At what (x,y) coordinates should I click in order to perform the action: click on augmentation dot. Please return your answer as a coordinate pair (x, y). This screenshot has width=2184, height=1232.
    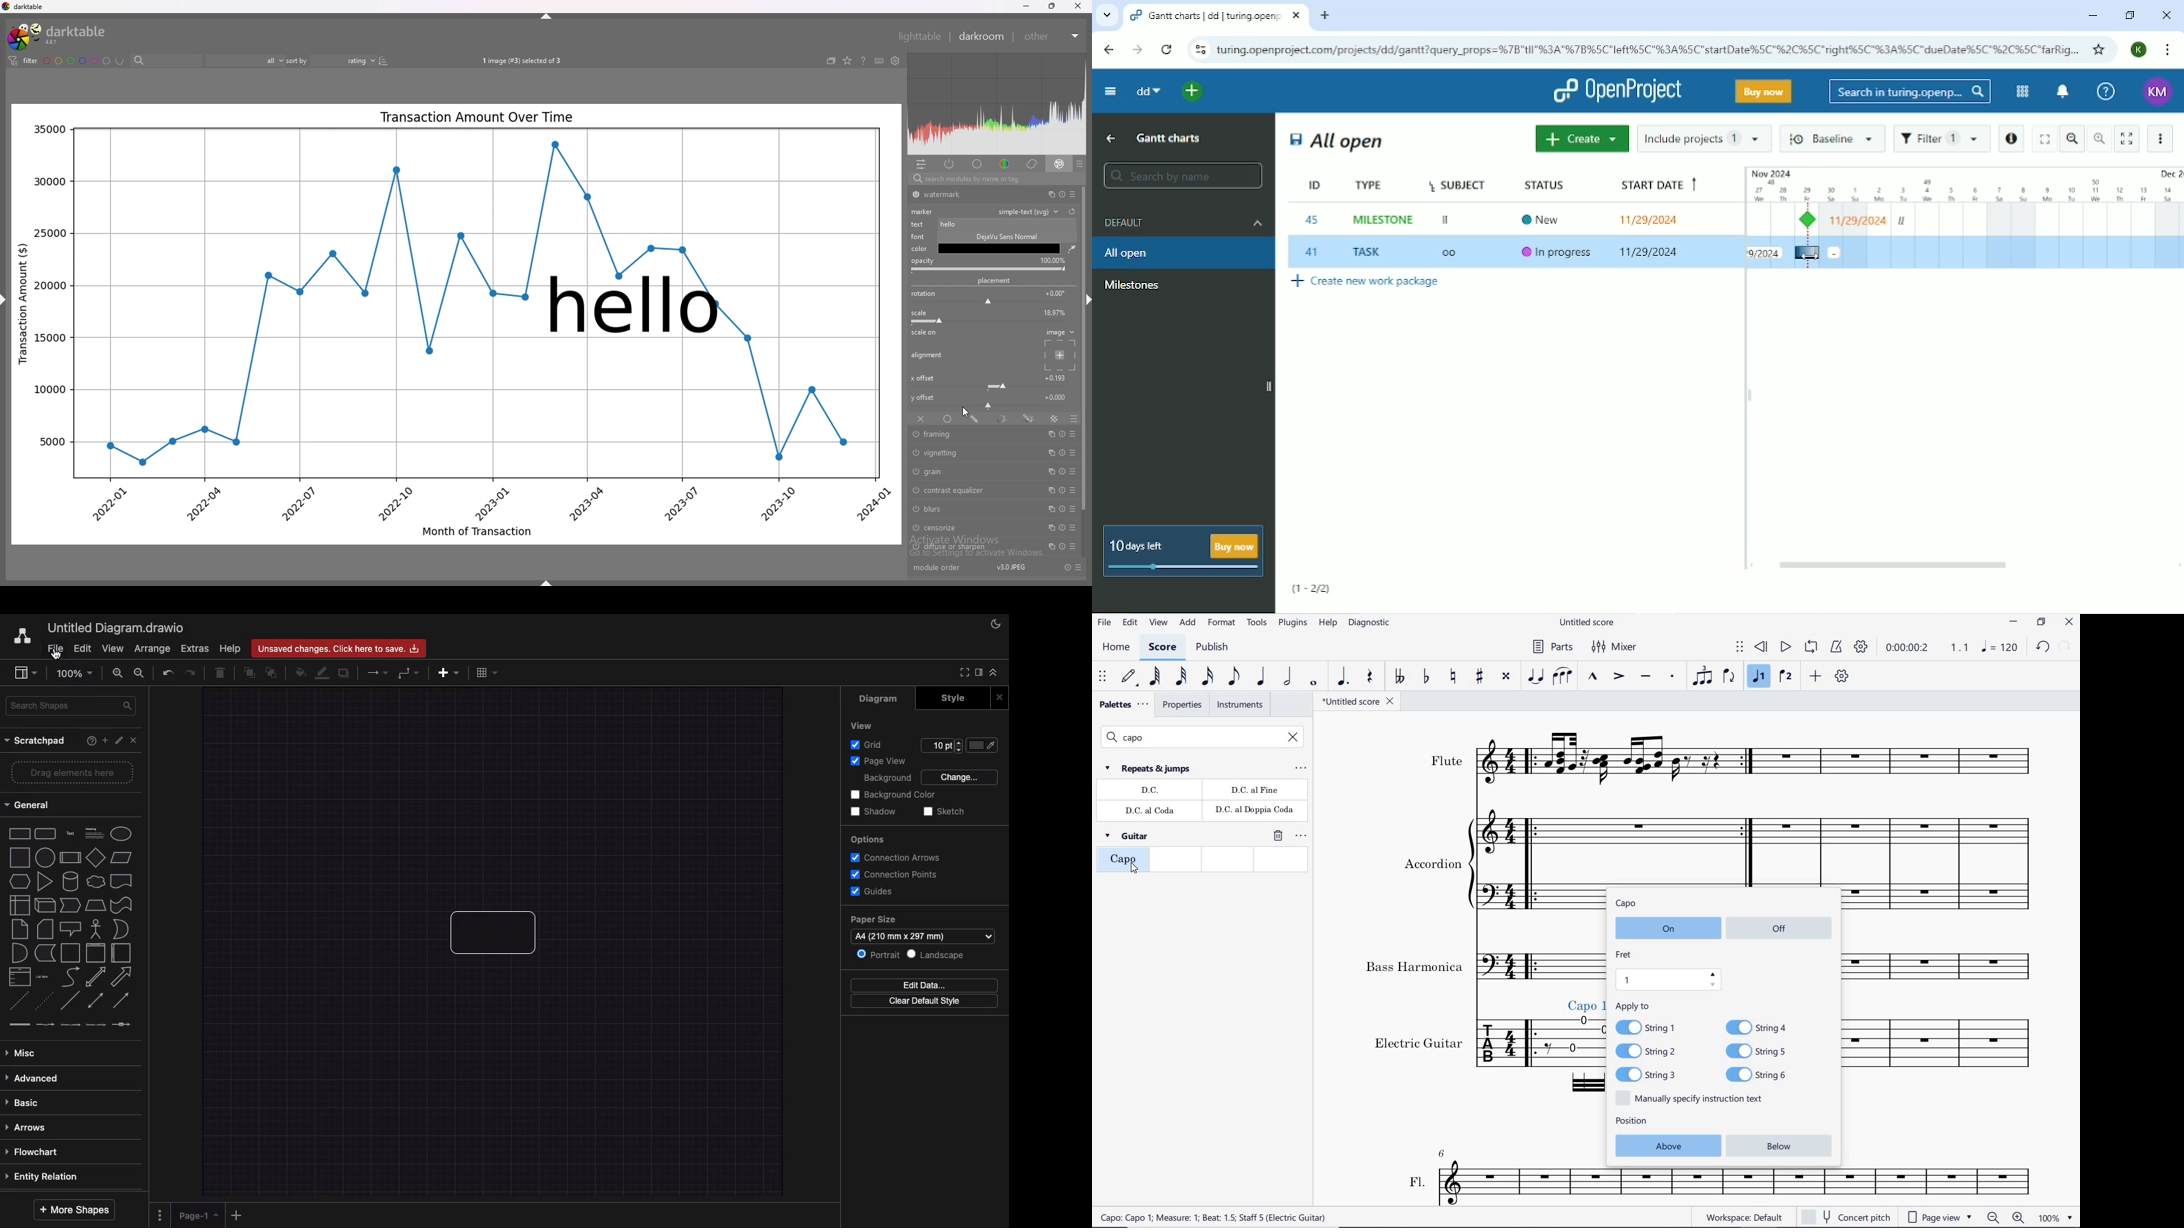
    Looking at the image, I should click on (1343, 677).